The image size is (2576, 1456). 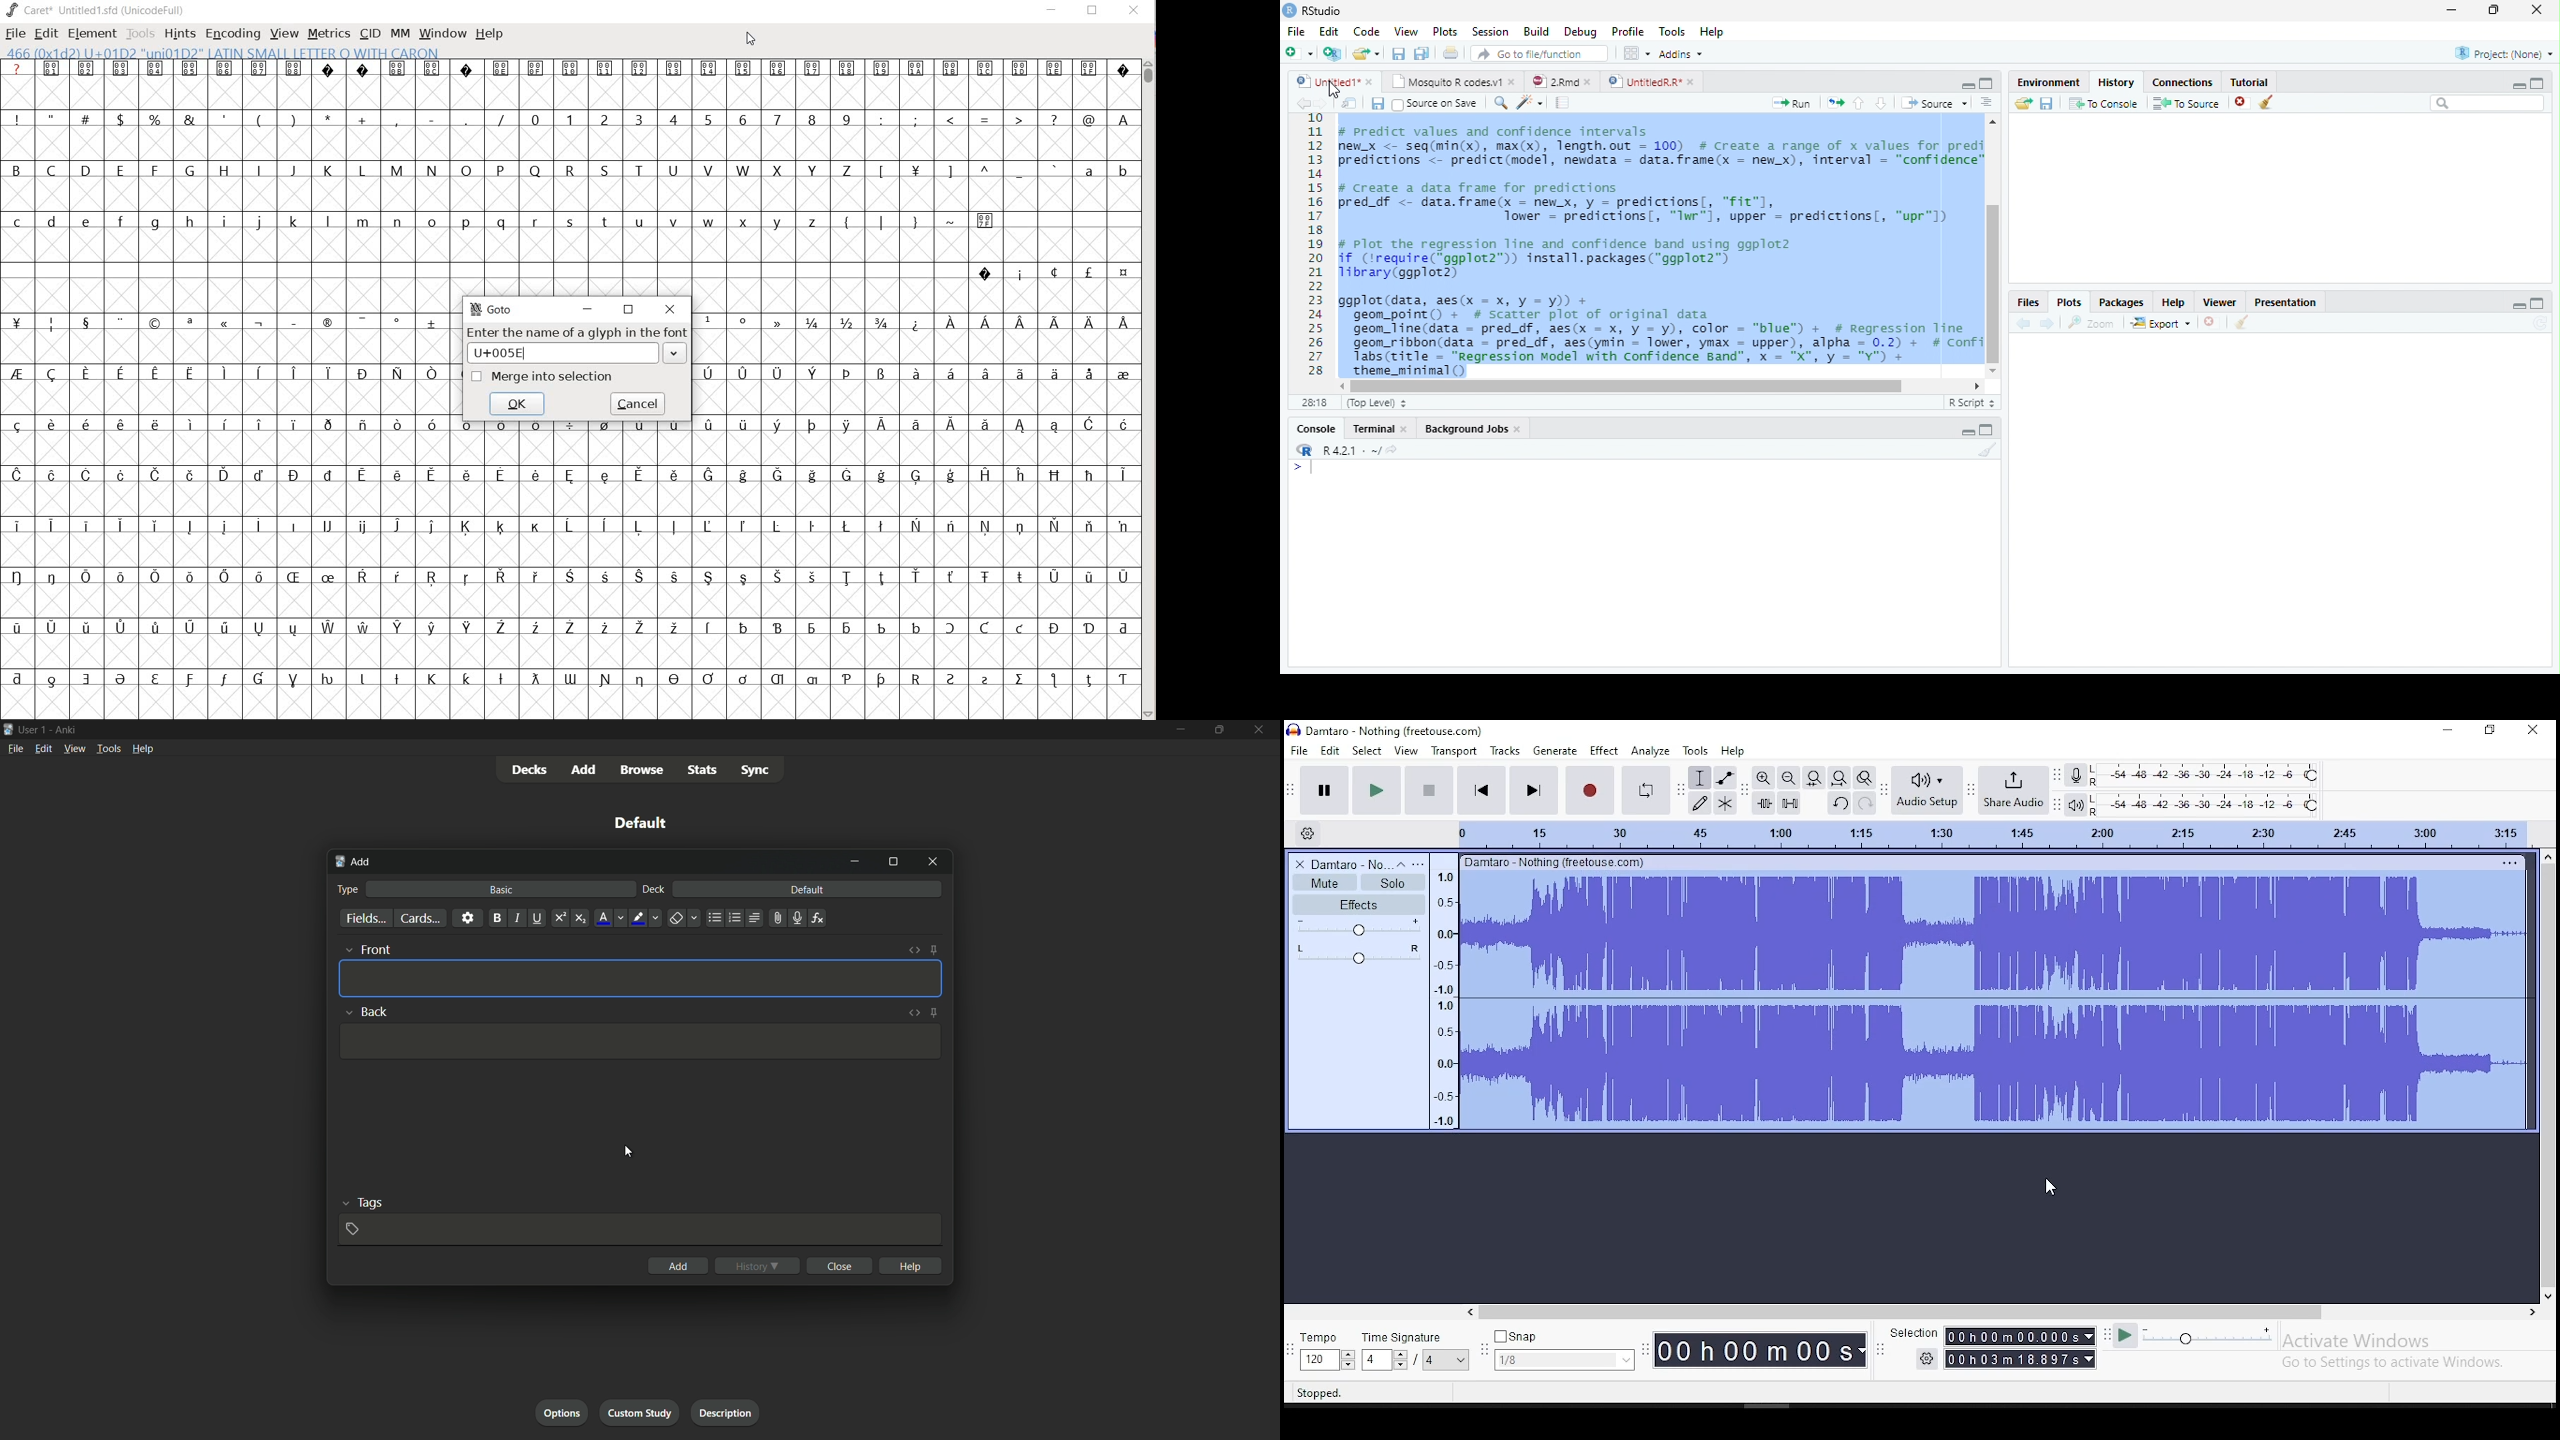 I want to click on description, so click(x=726, y=1413).